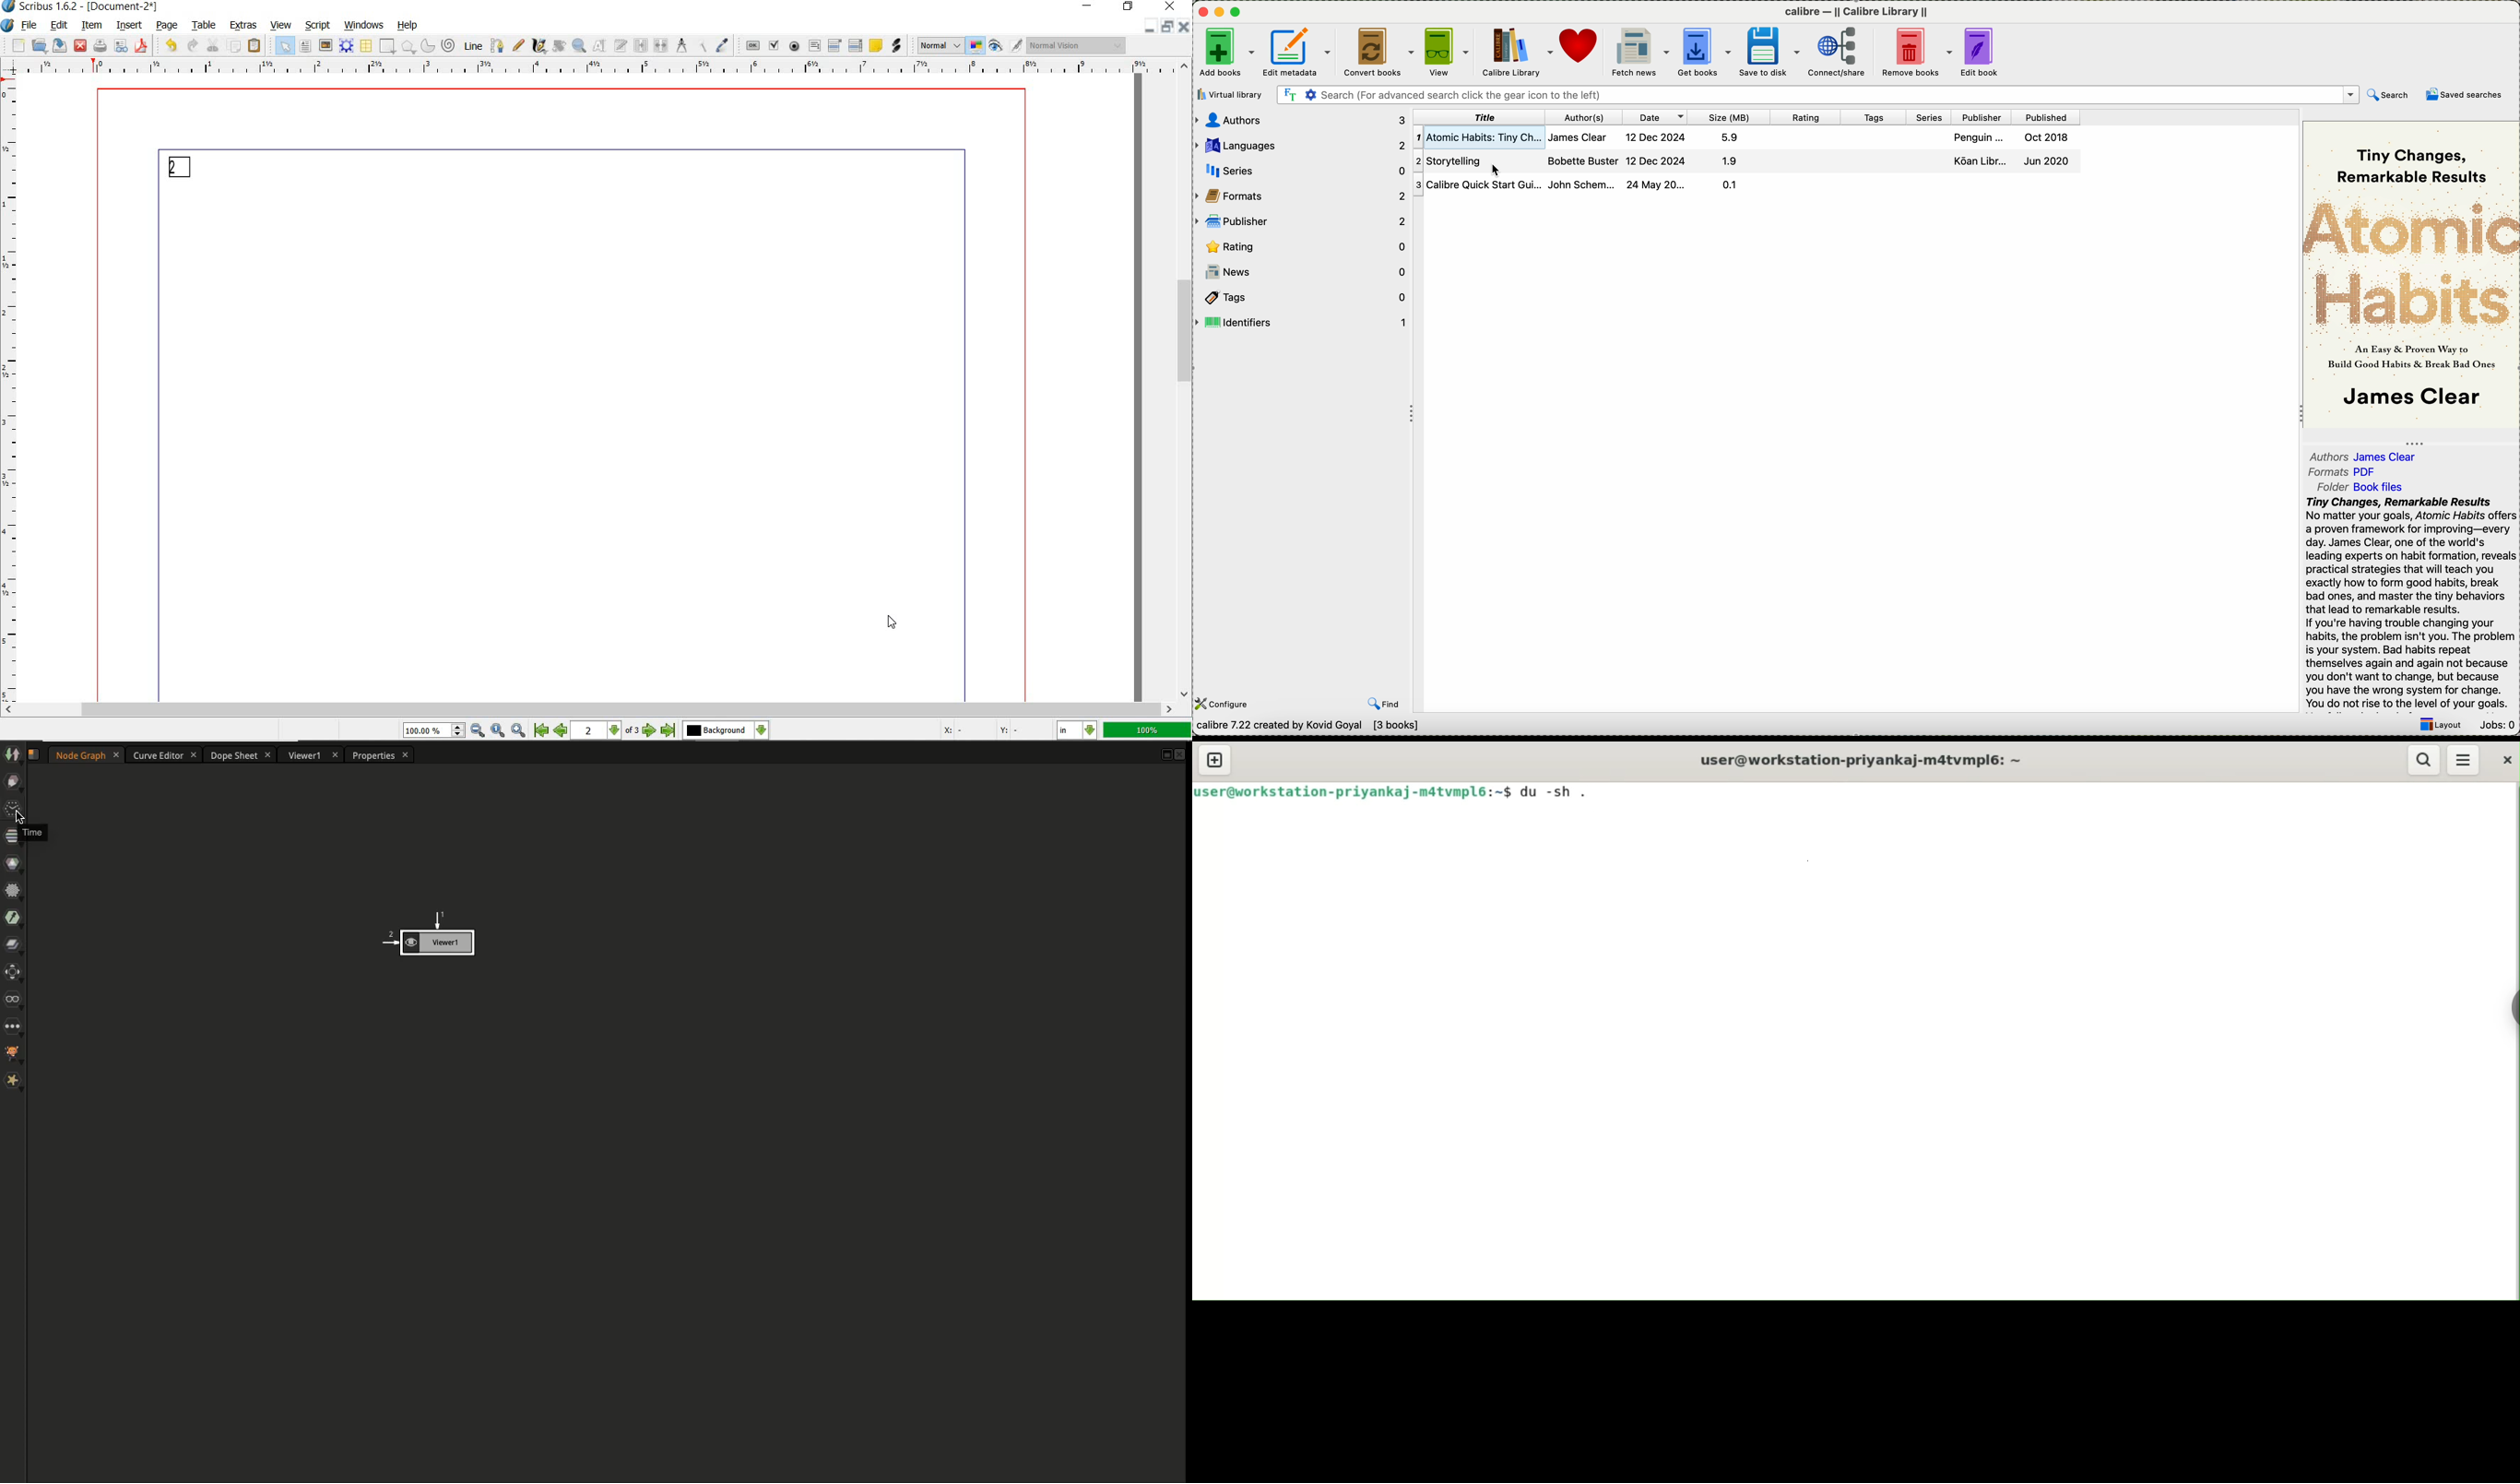  Describe the element at coordinates (1581, 45) in the screenshot. I see `donate` at that location.